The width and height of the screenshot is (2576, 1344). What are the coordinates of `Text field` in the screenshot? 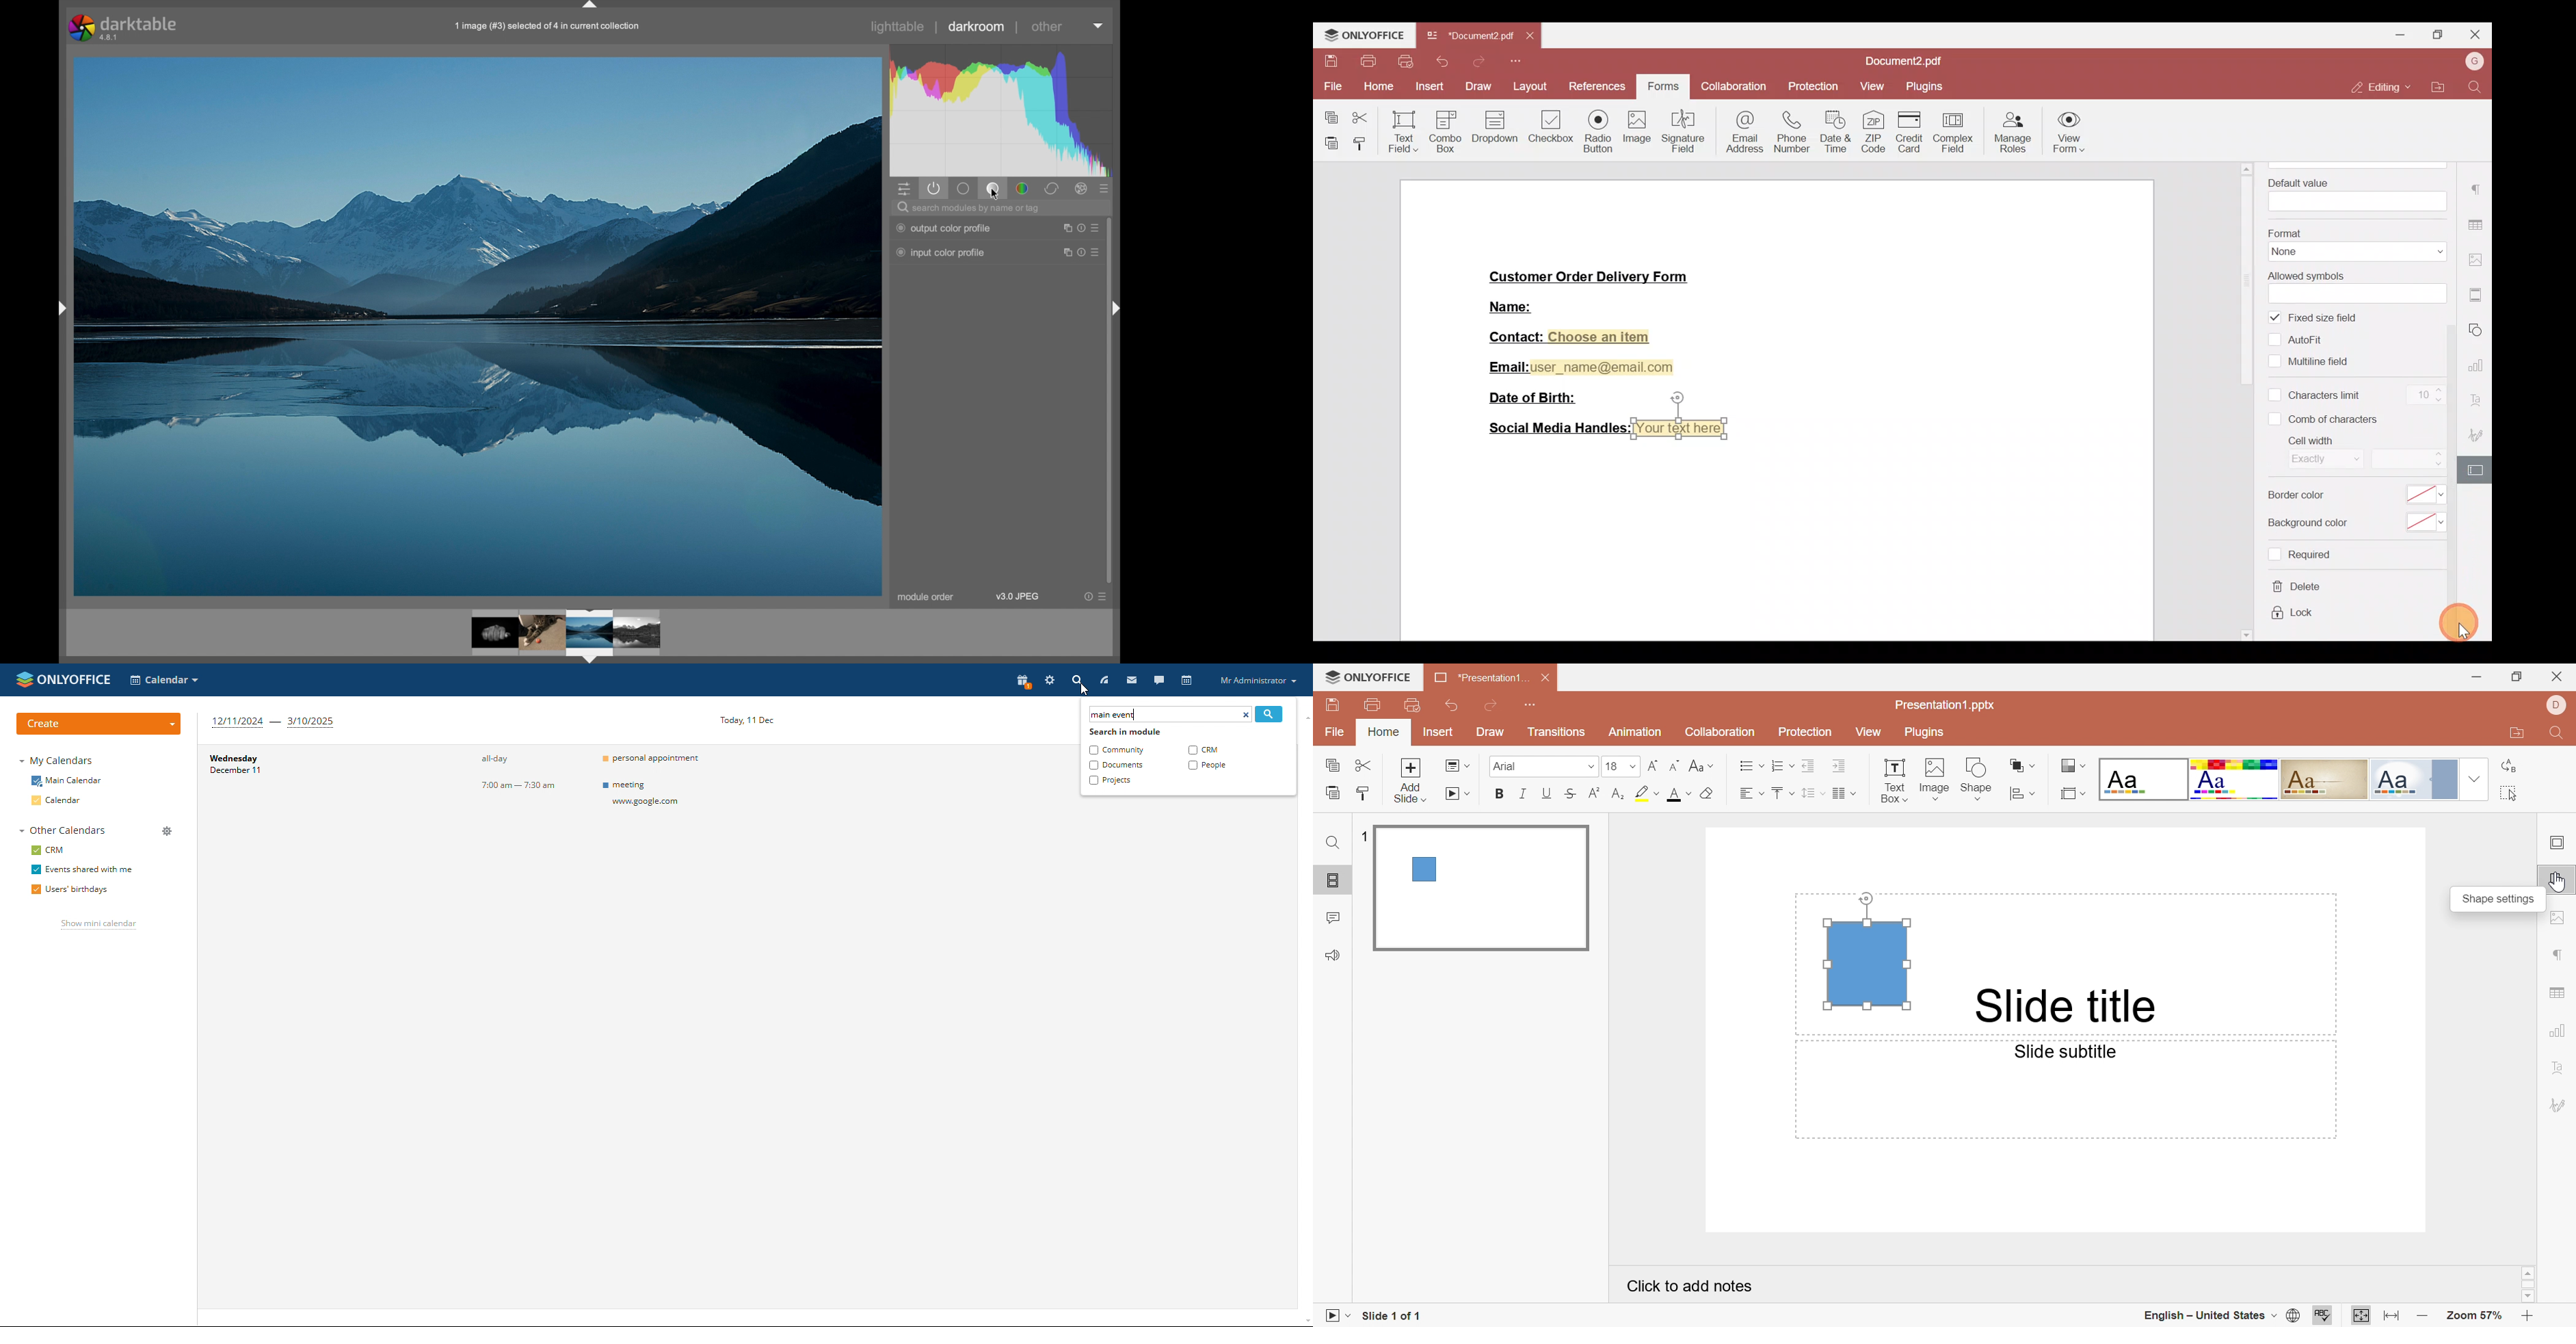 It's located at (1400, 133).